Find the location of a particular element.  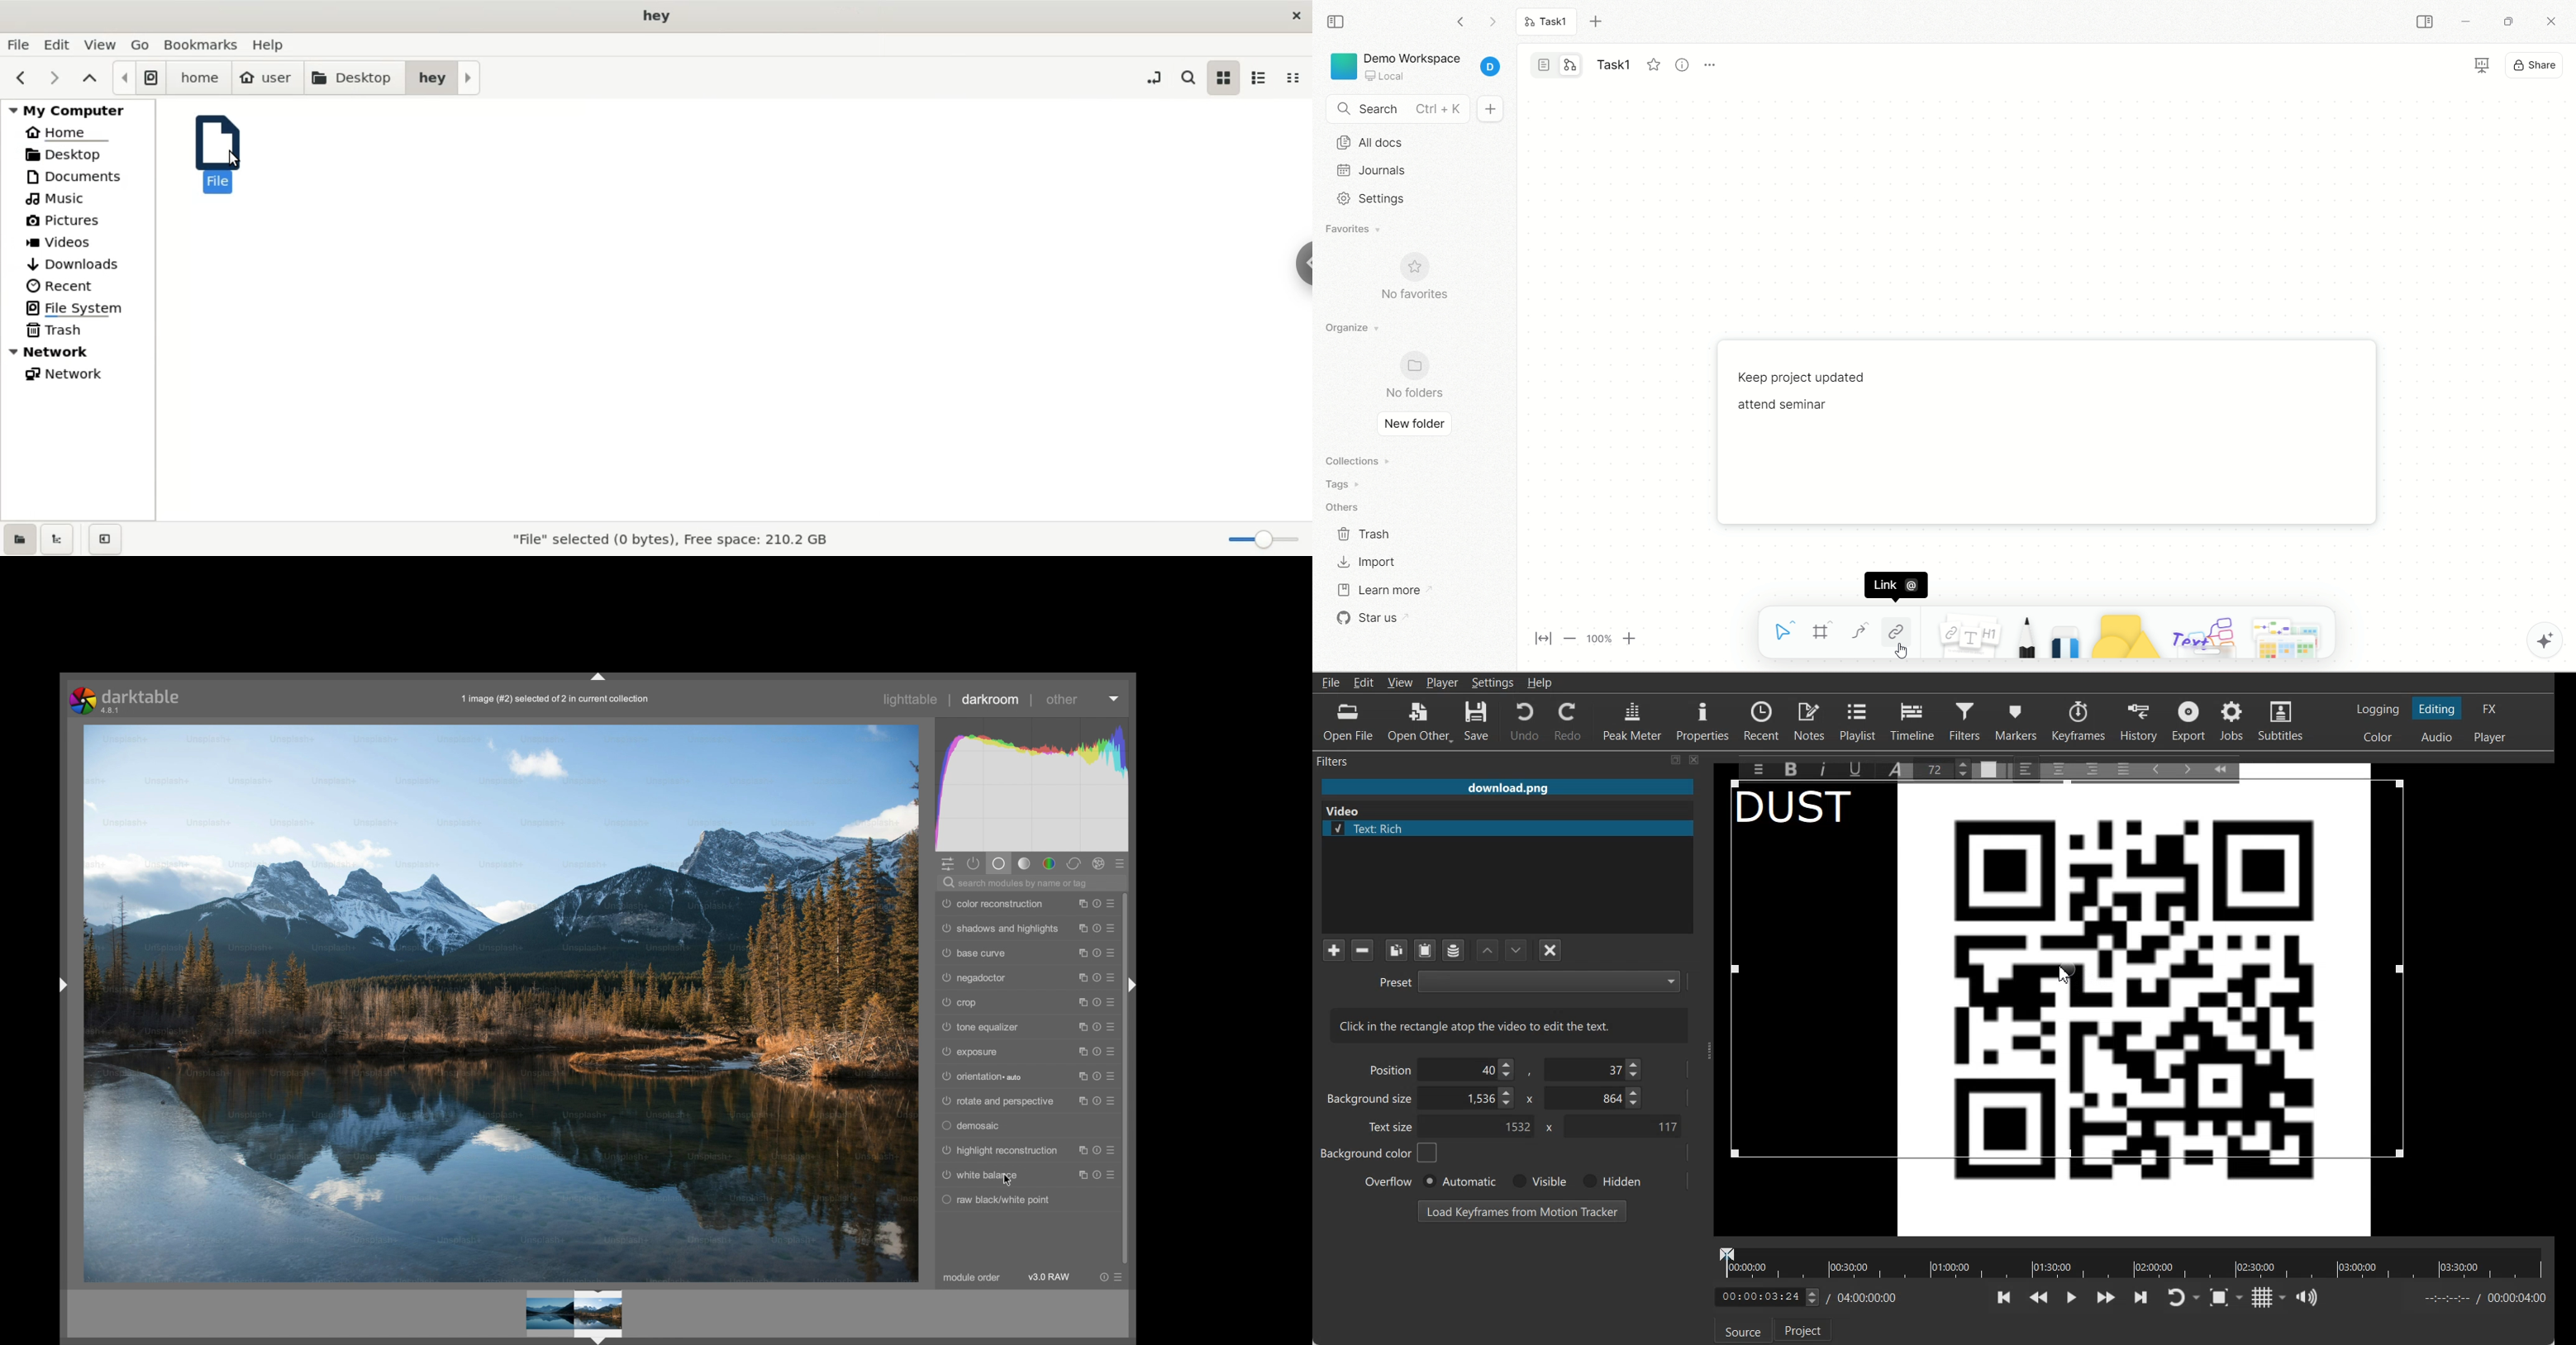

base curve is located at coordinates (973, 953).